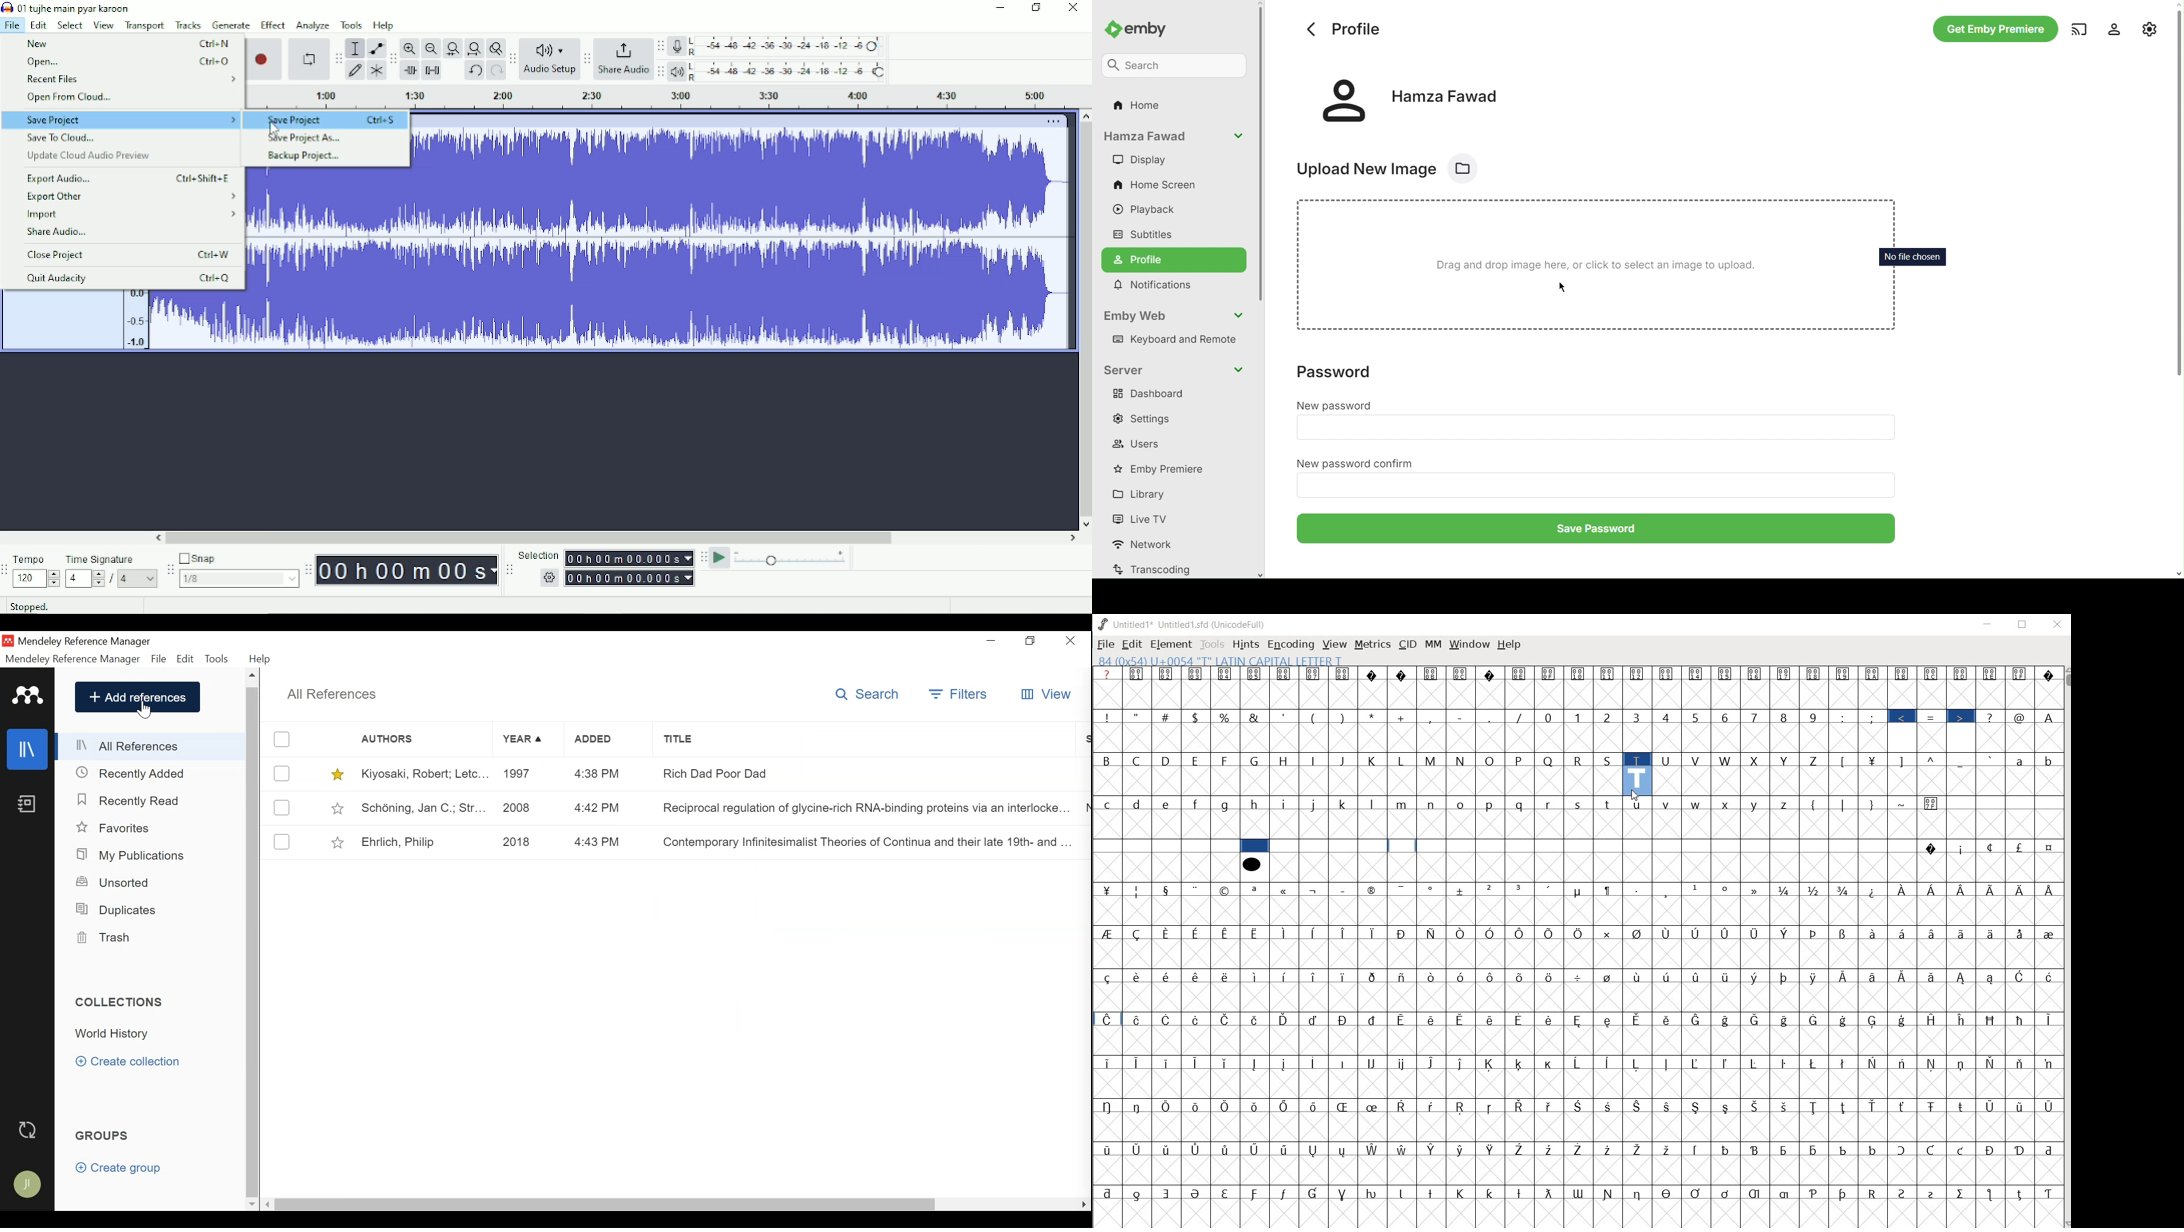  Describe the element at coordinates (1991, 759) in the screenshot. I see ``` at that location.